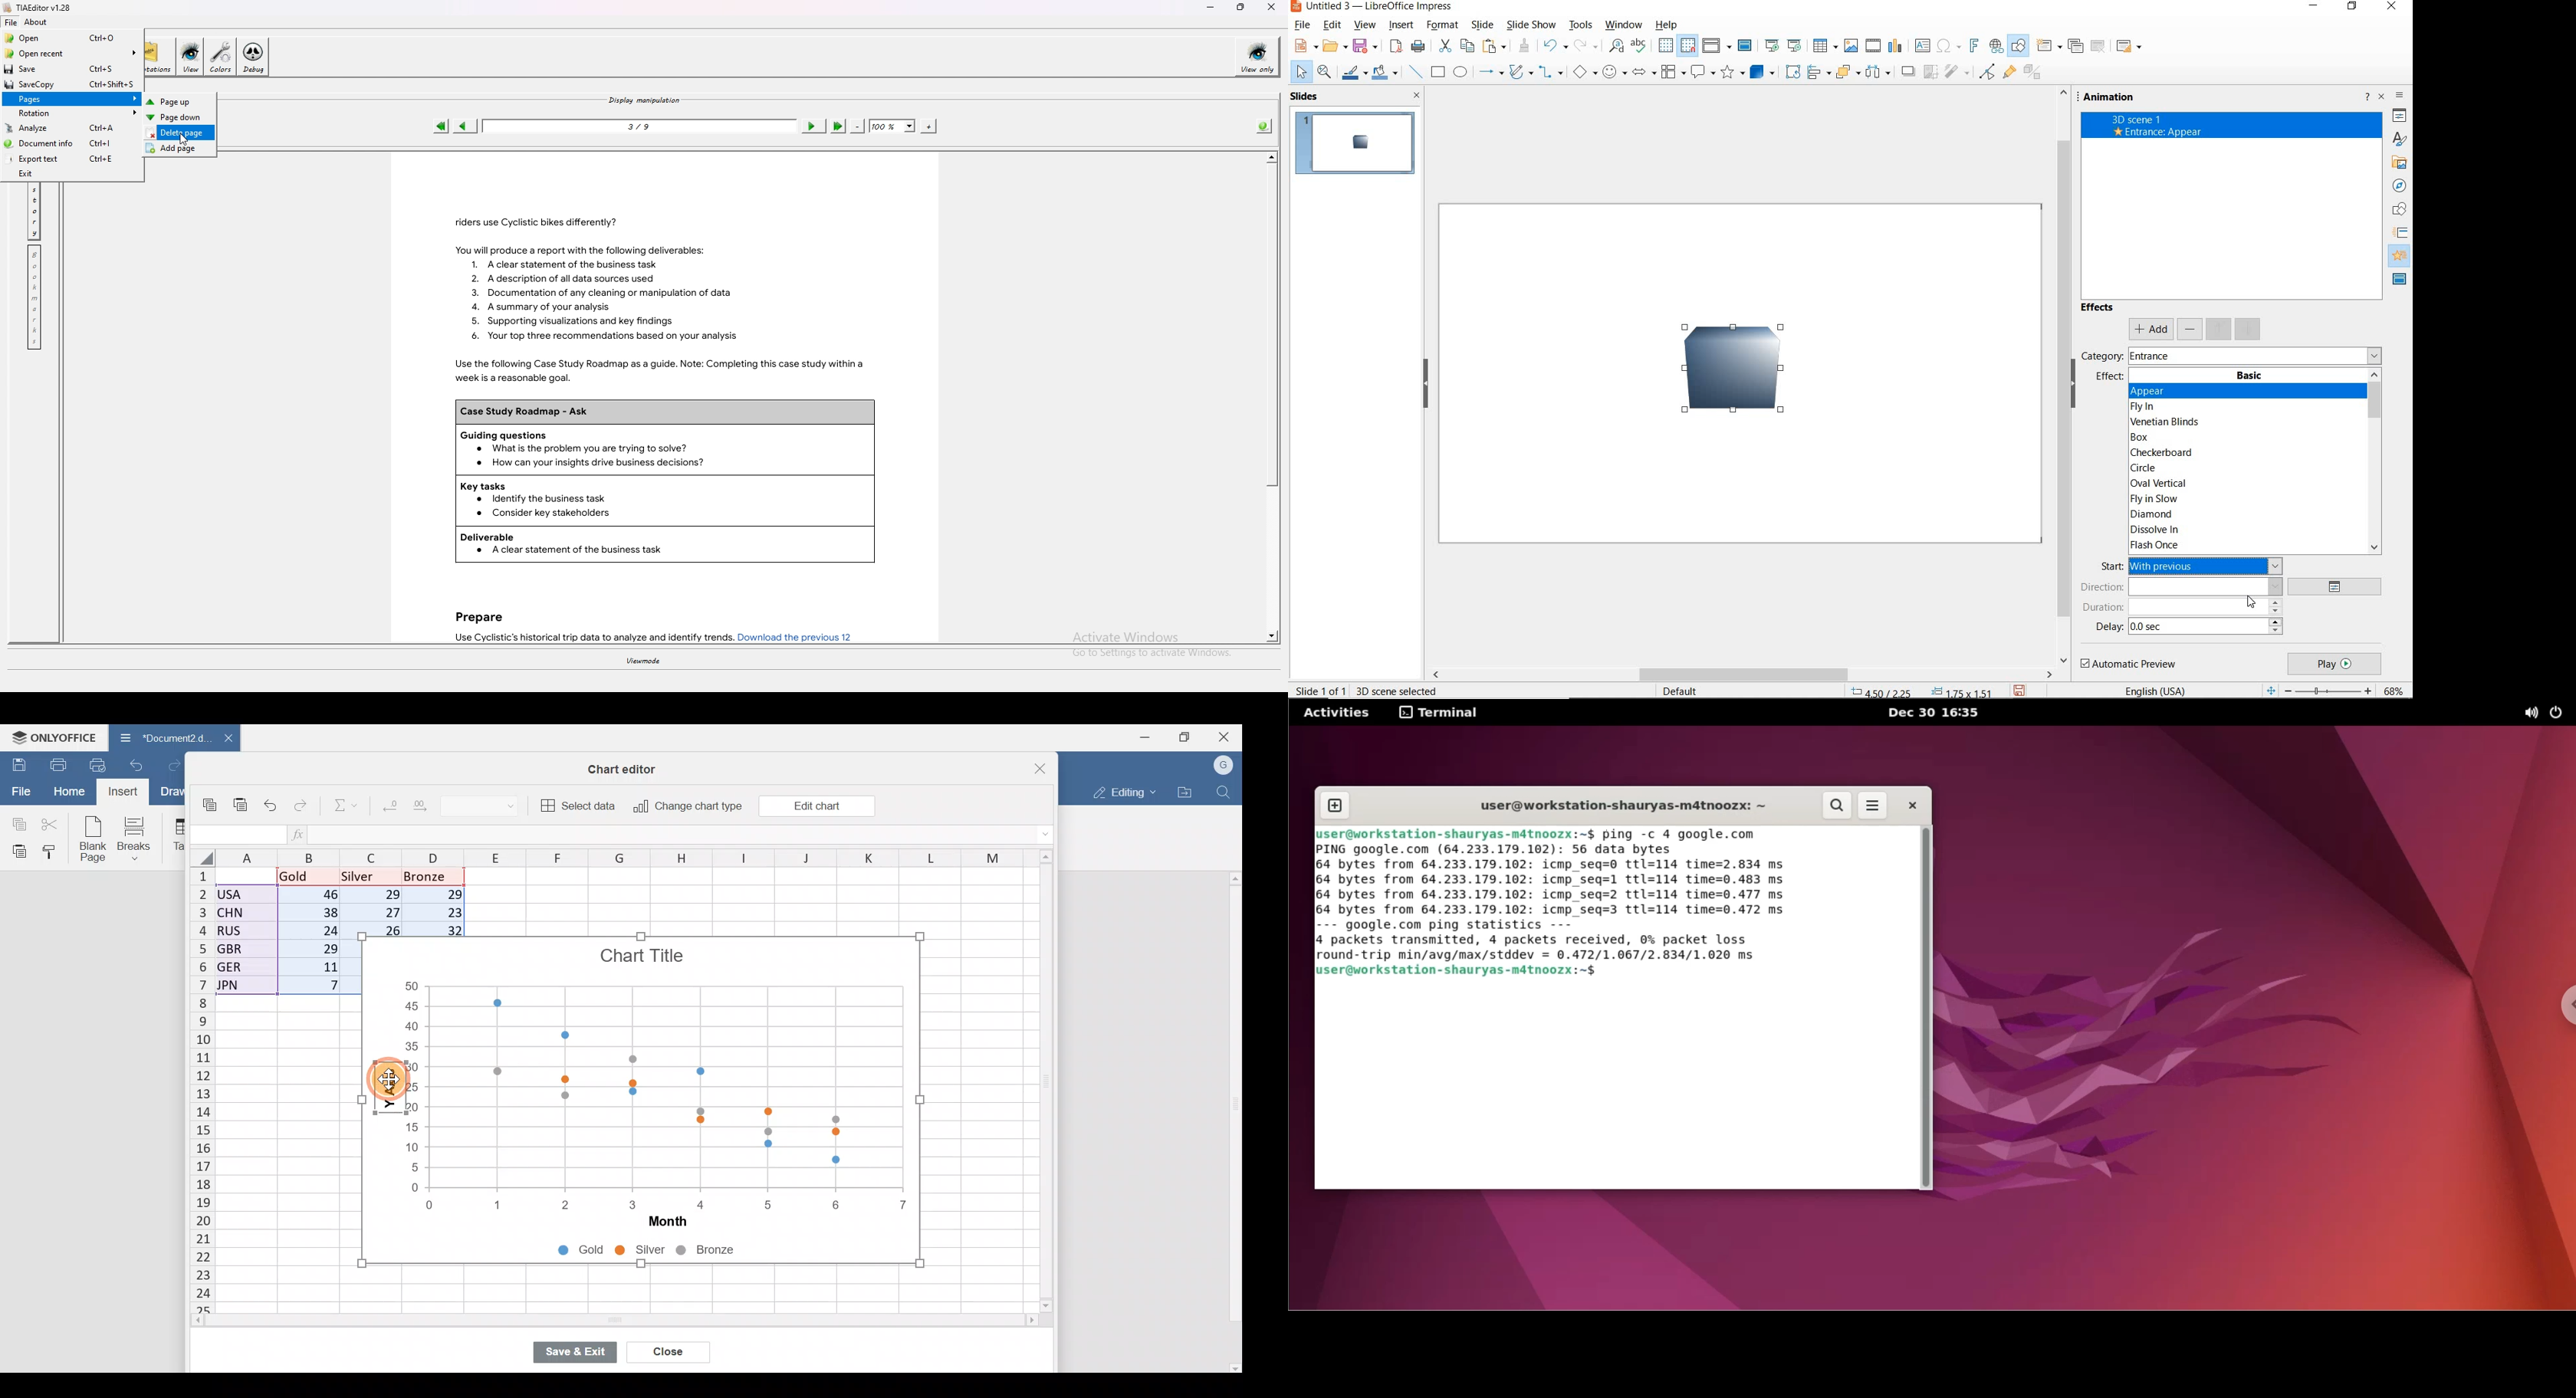 The width and height of the screenshot is (2576, 1400). What do you see at coordinates (1394, 46) in the screenshot?
I see `save as pdf` at bounding box center [1394, 46].